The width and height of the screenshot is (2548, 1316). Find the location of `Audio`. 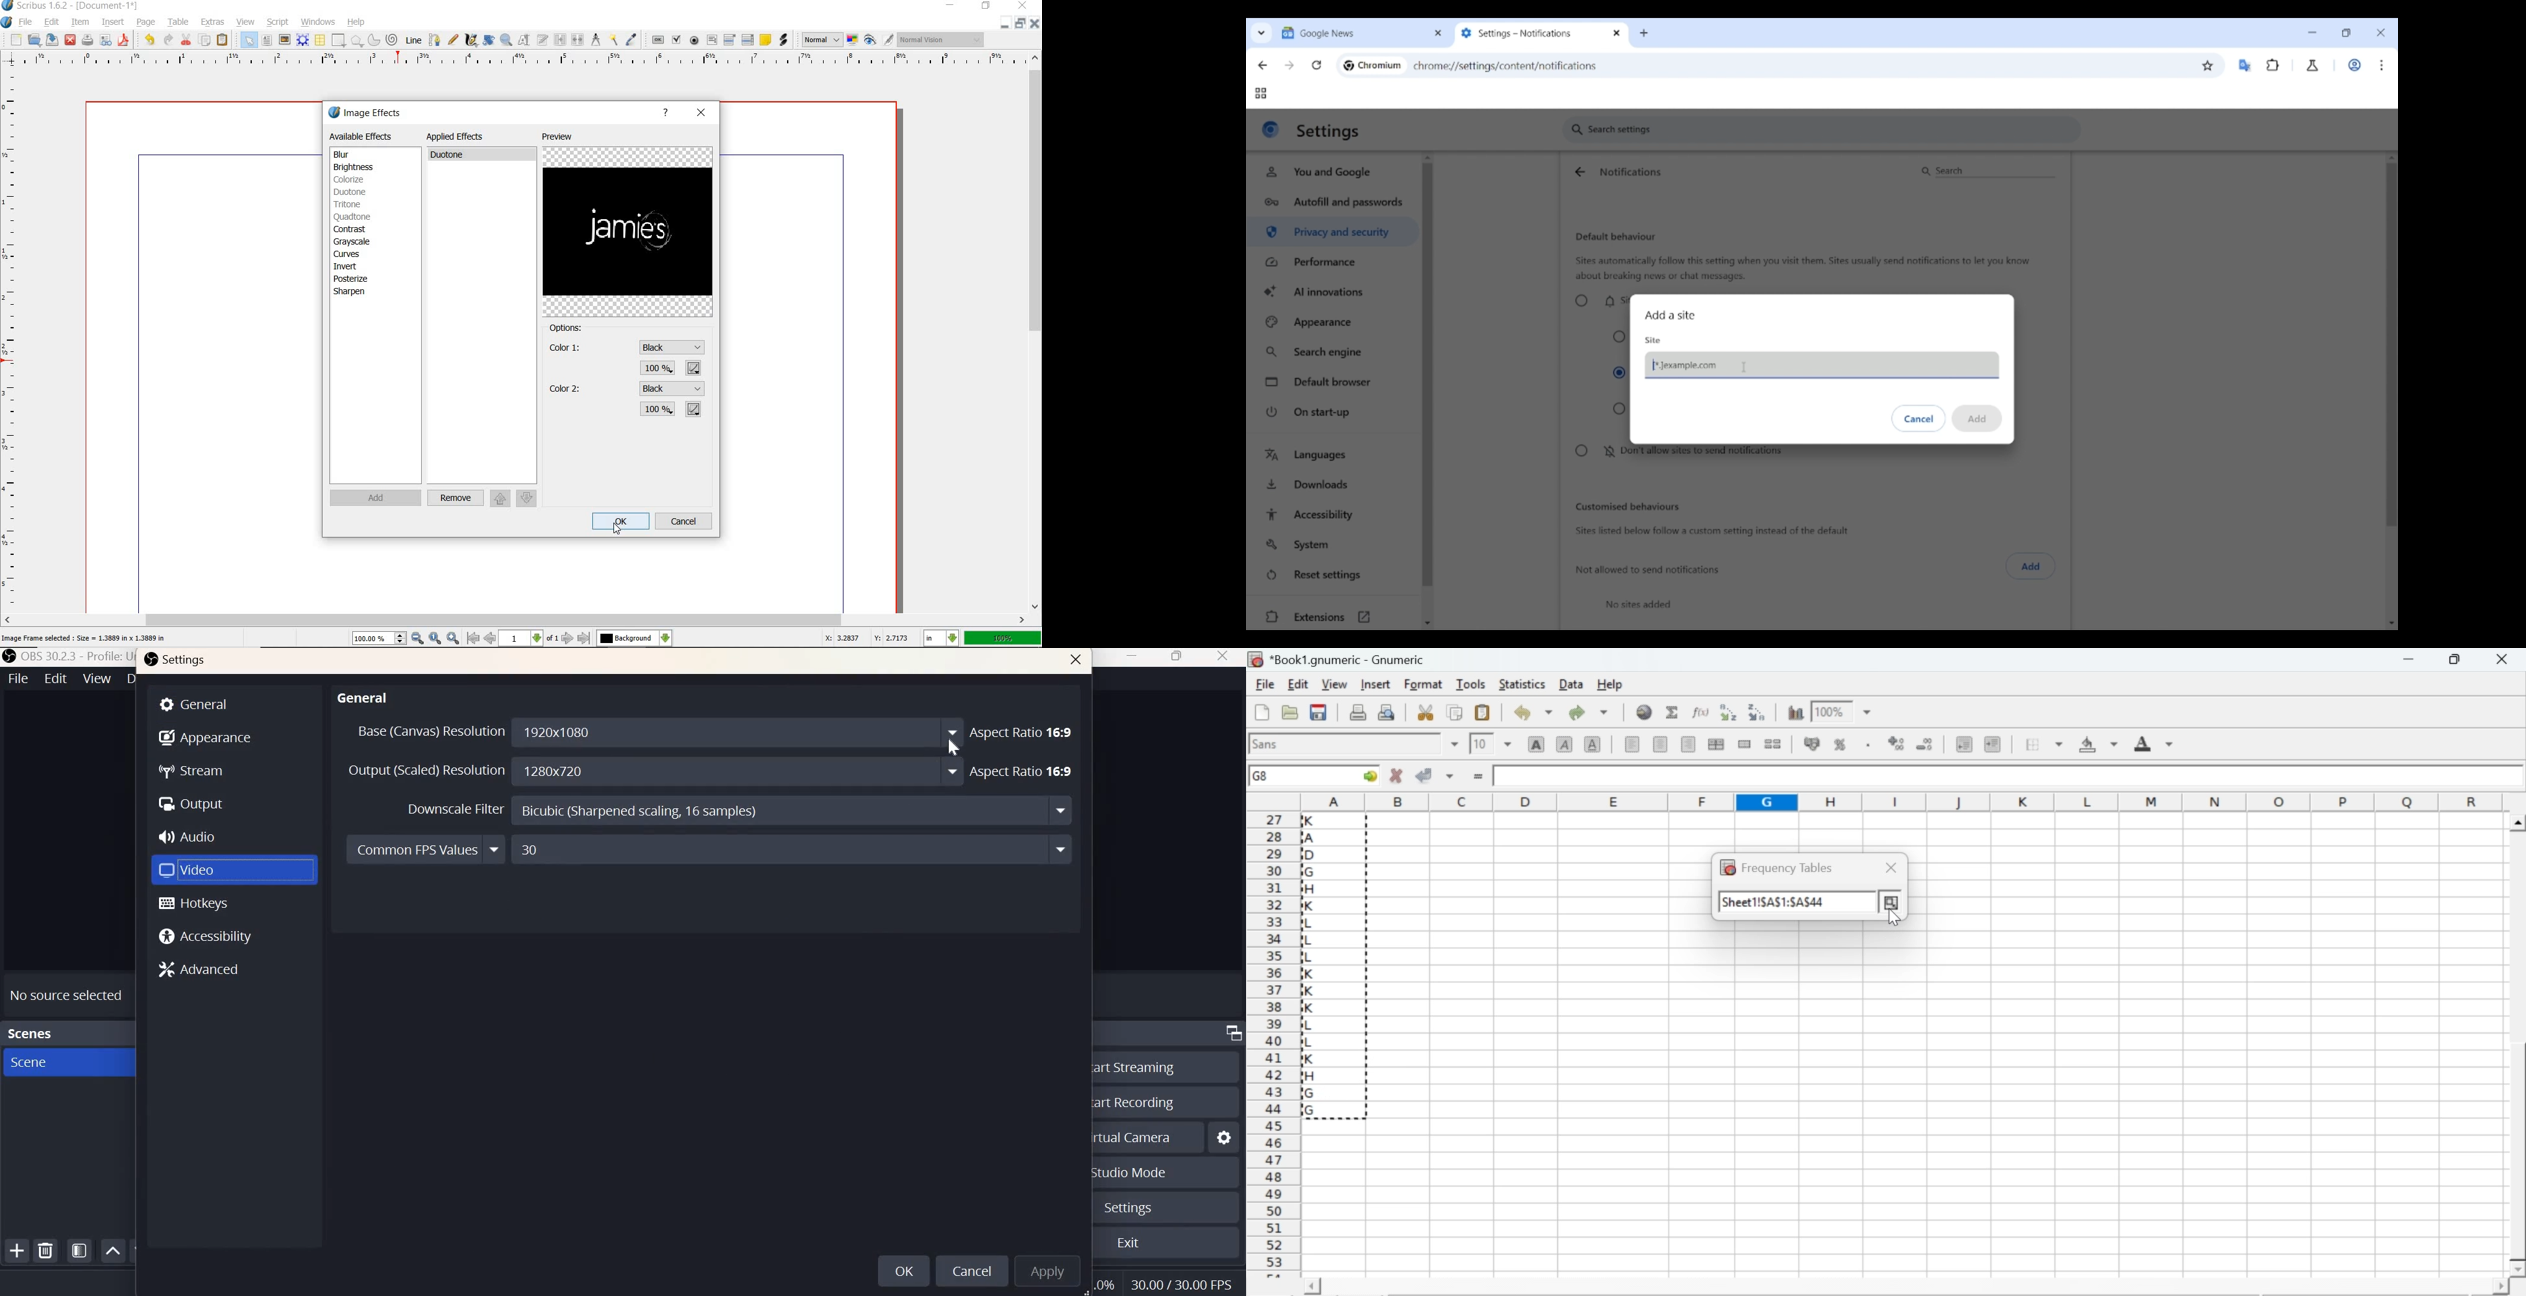

Audio is located at coordinates (191, 834).